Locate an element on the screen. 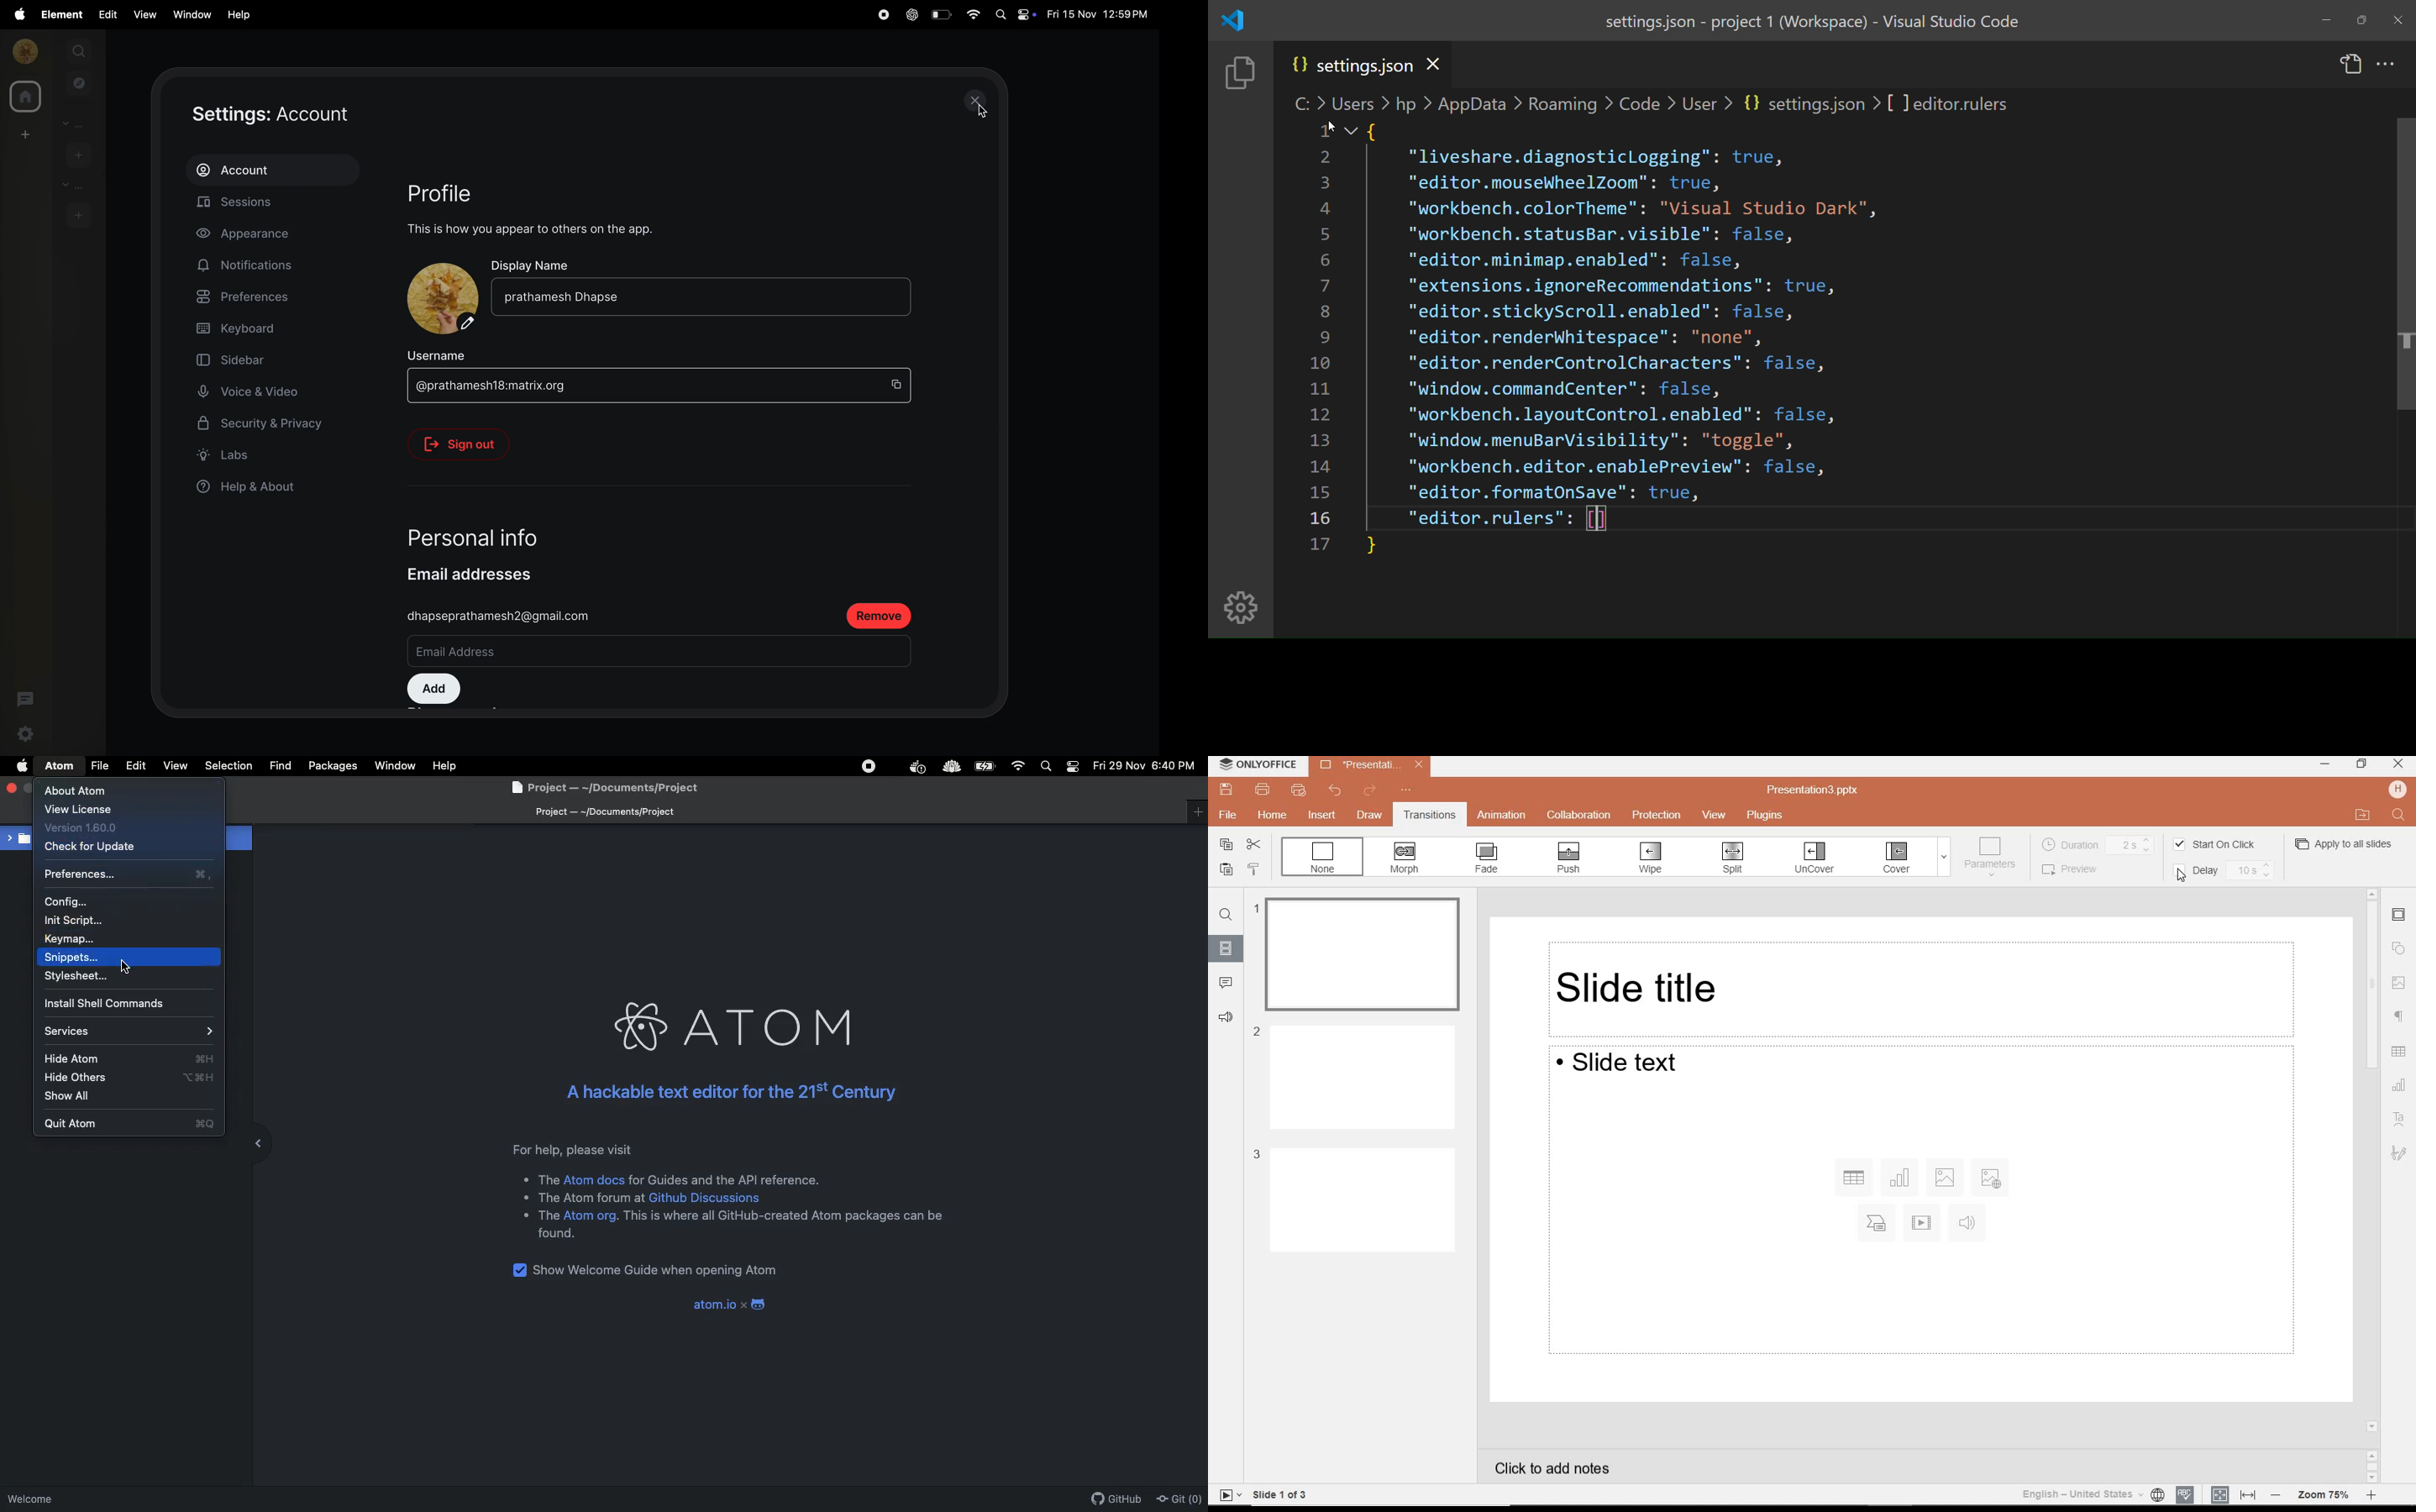  COVER is located at coordinates (1898, 858).